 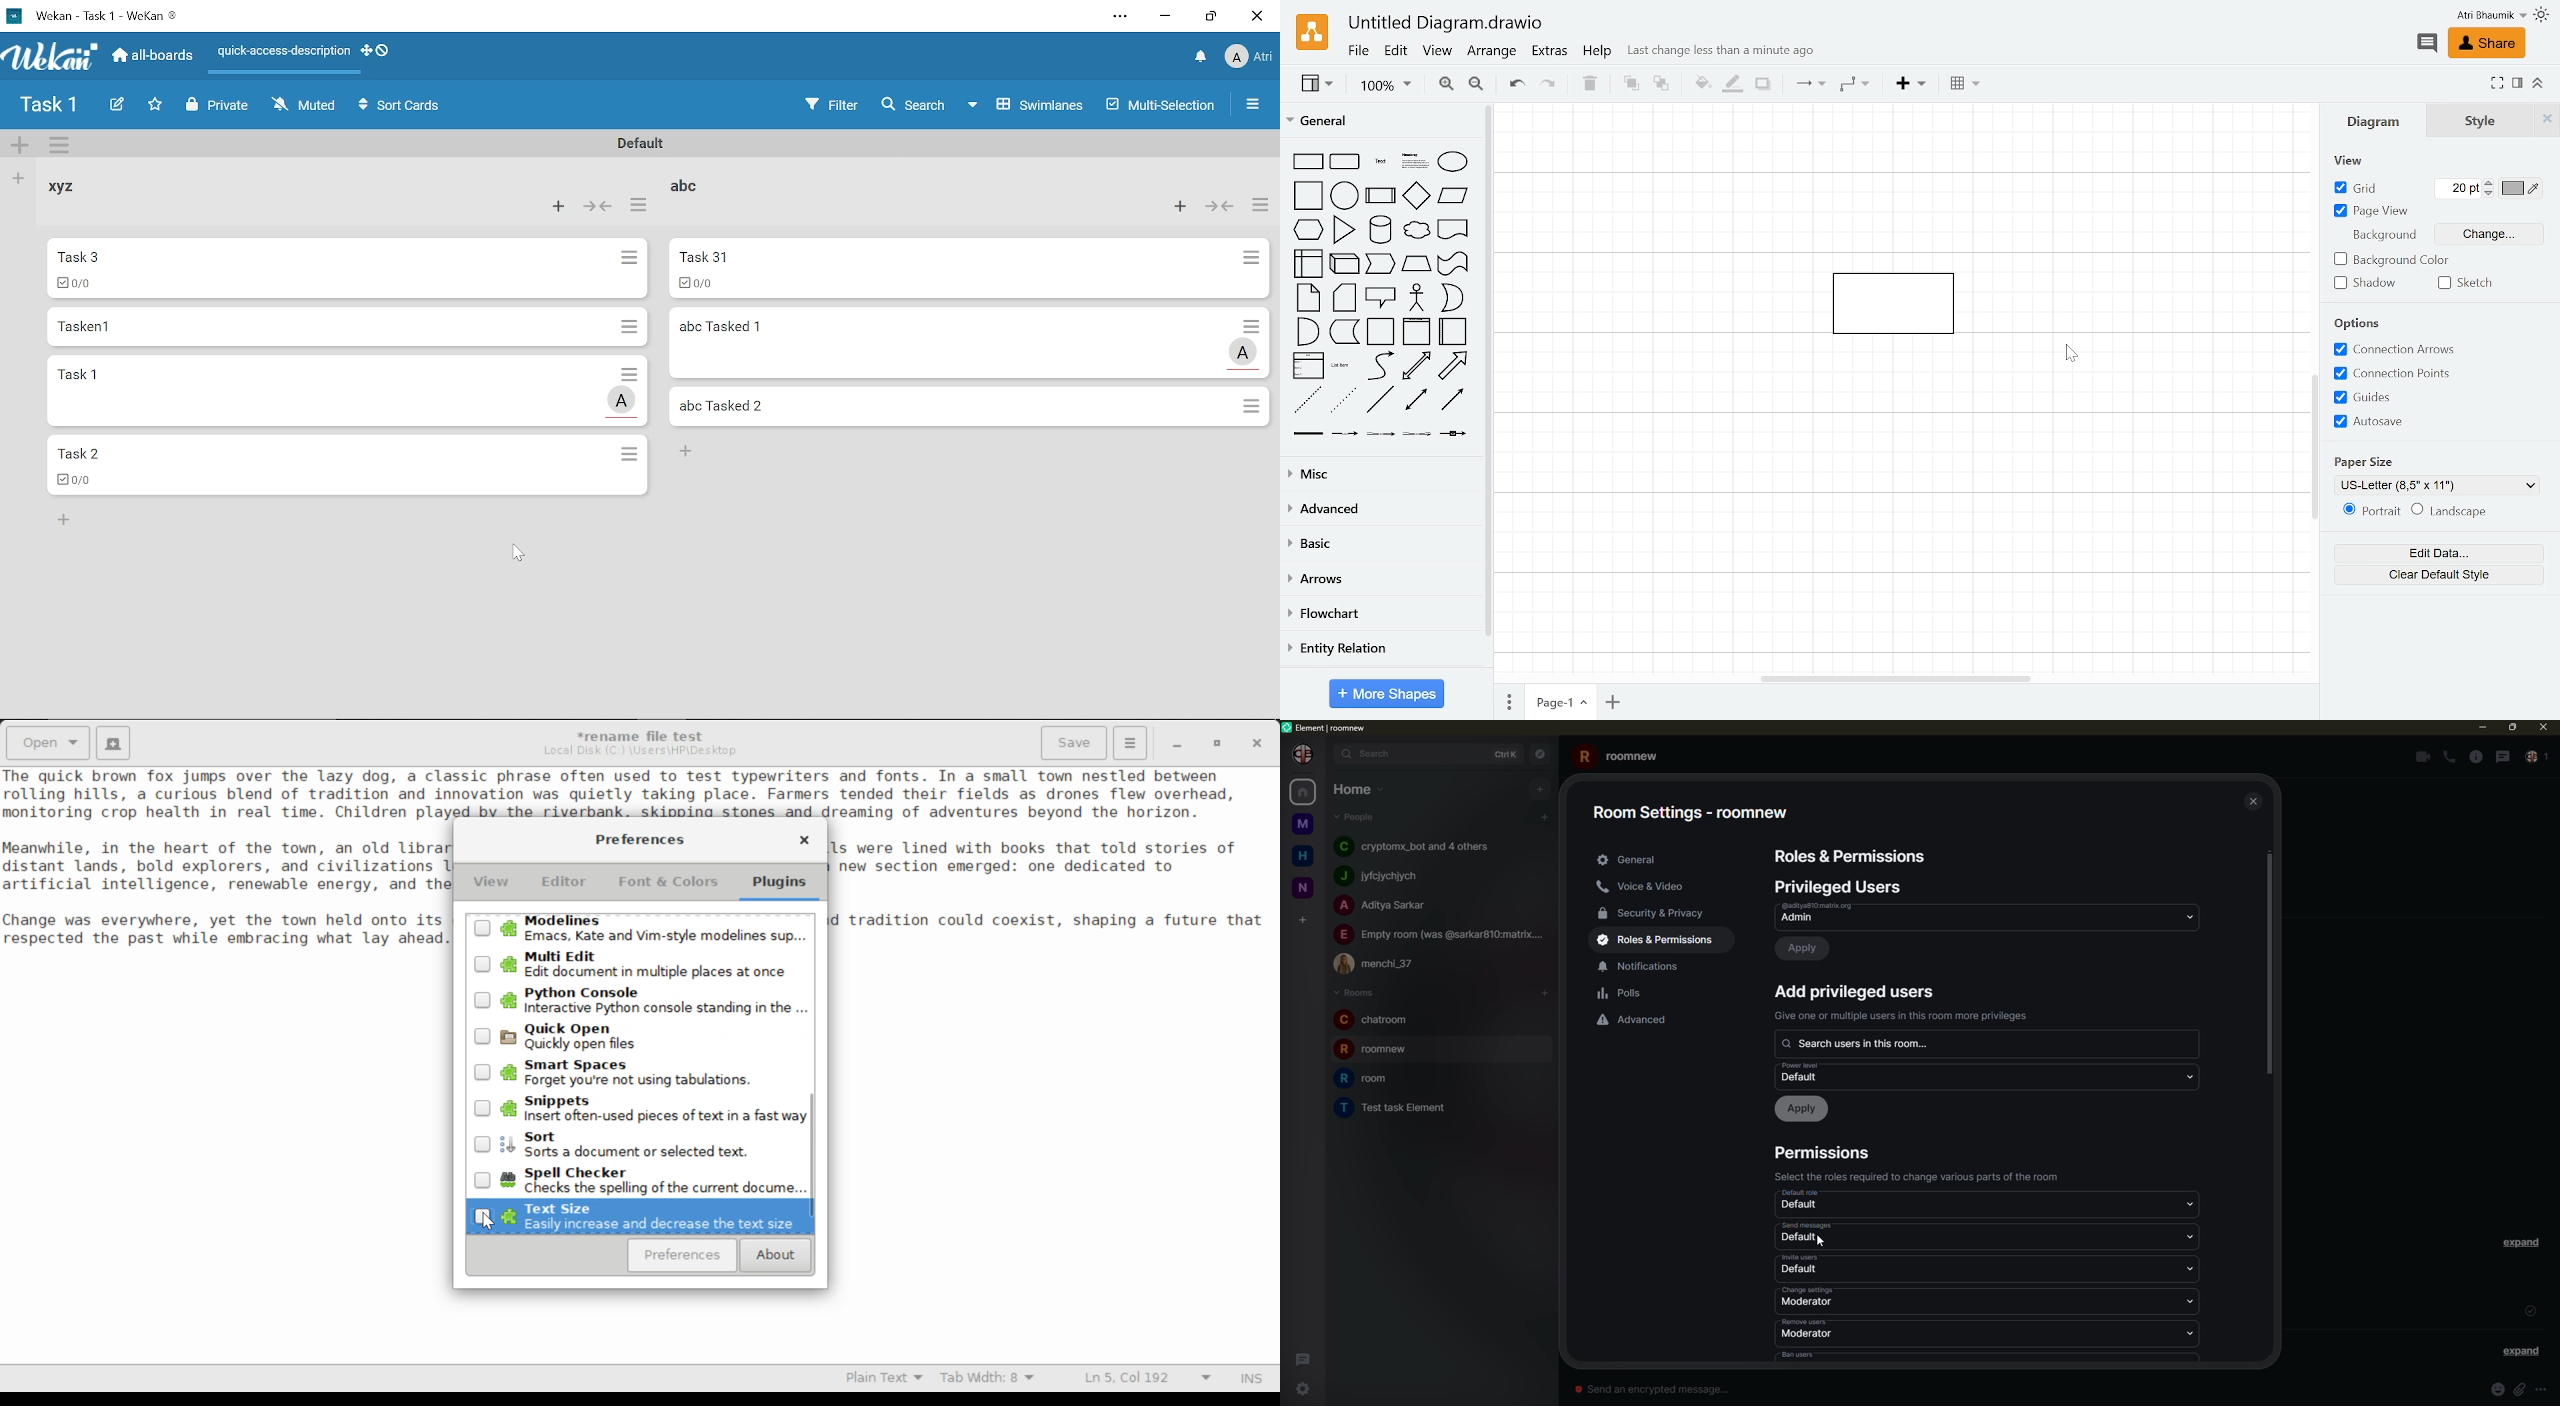 I want to click on people, so click(x=1358, y=817).